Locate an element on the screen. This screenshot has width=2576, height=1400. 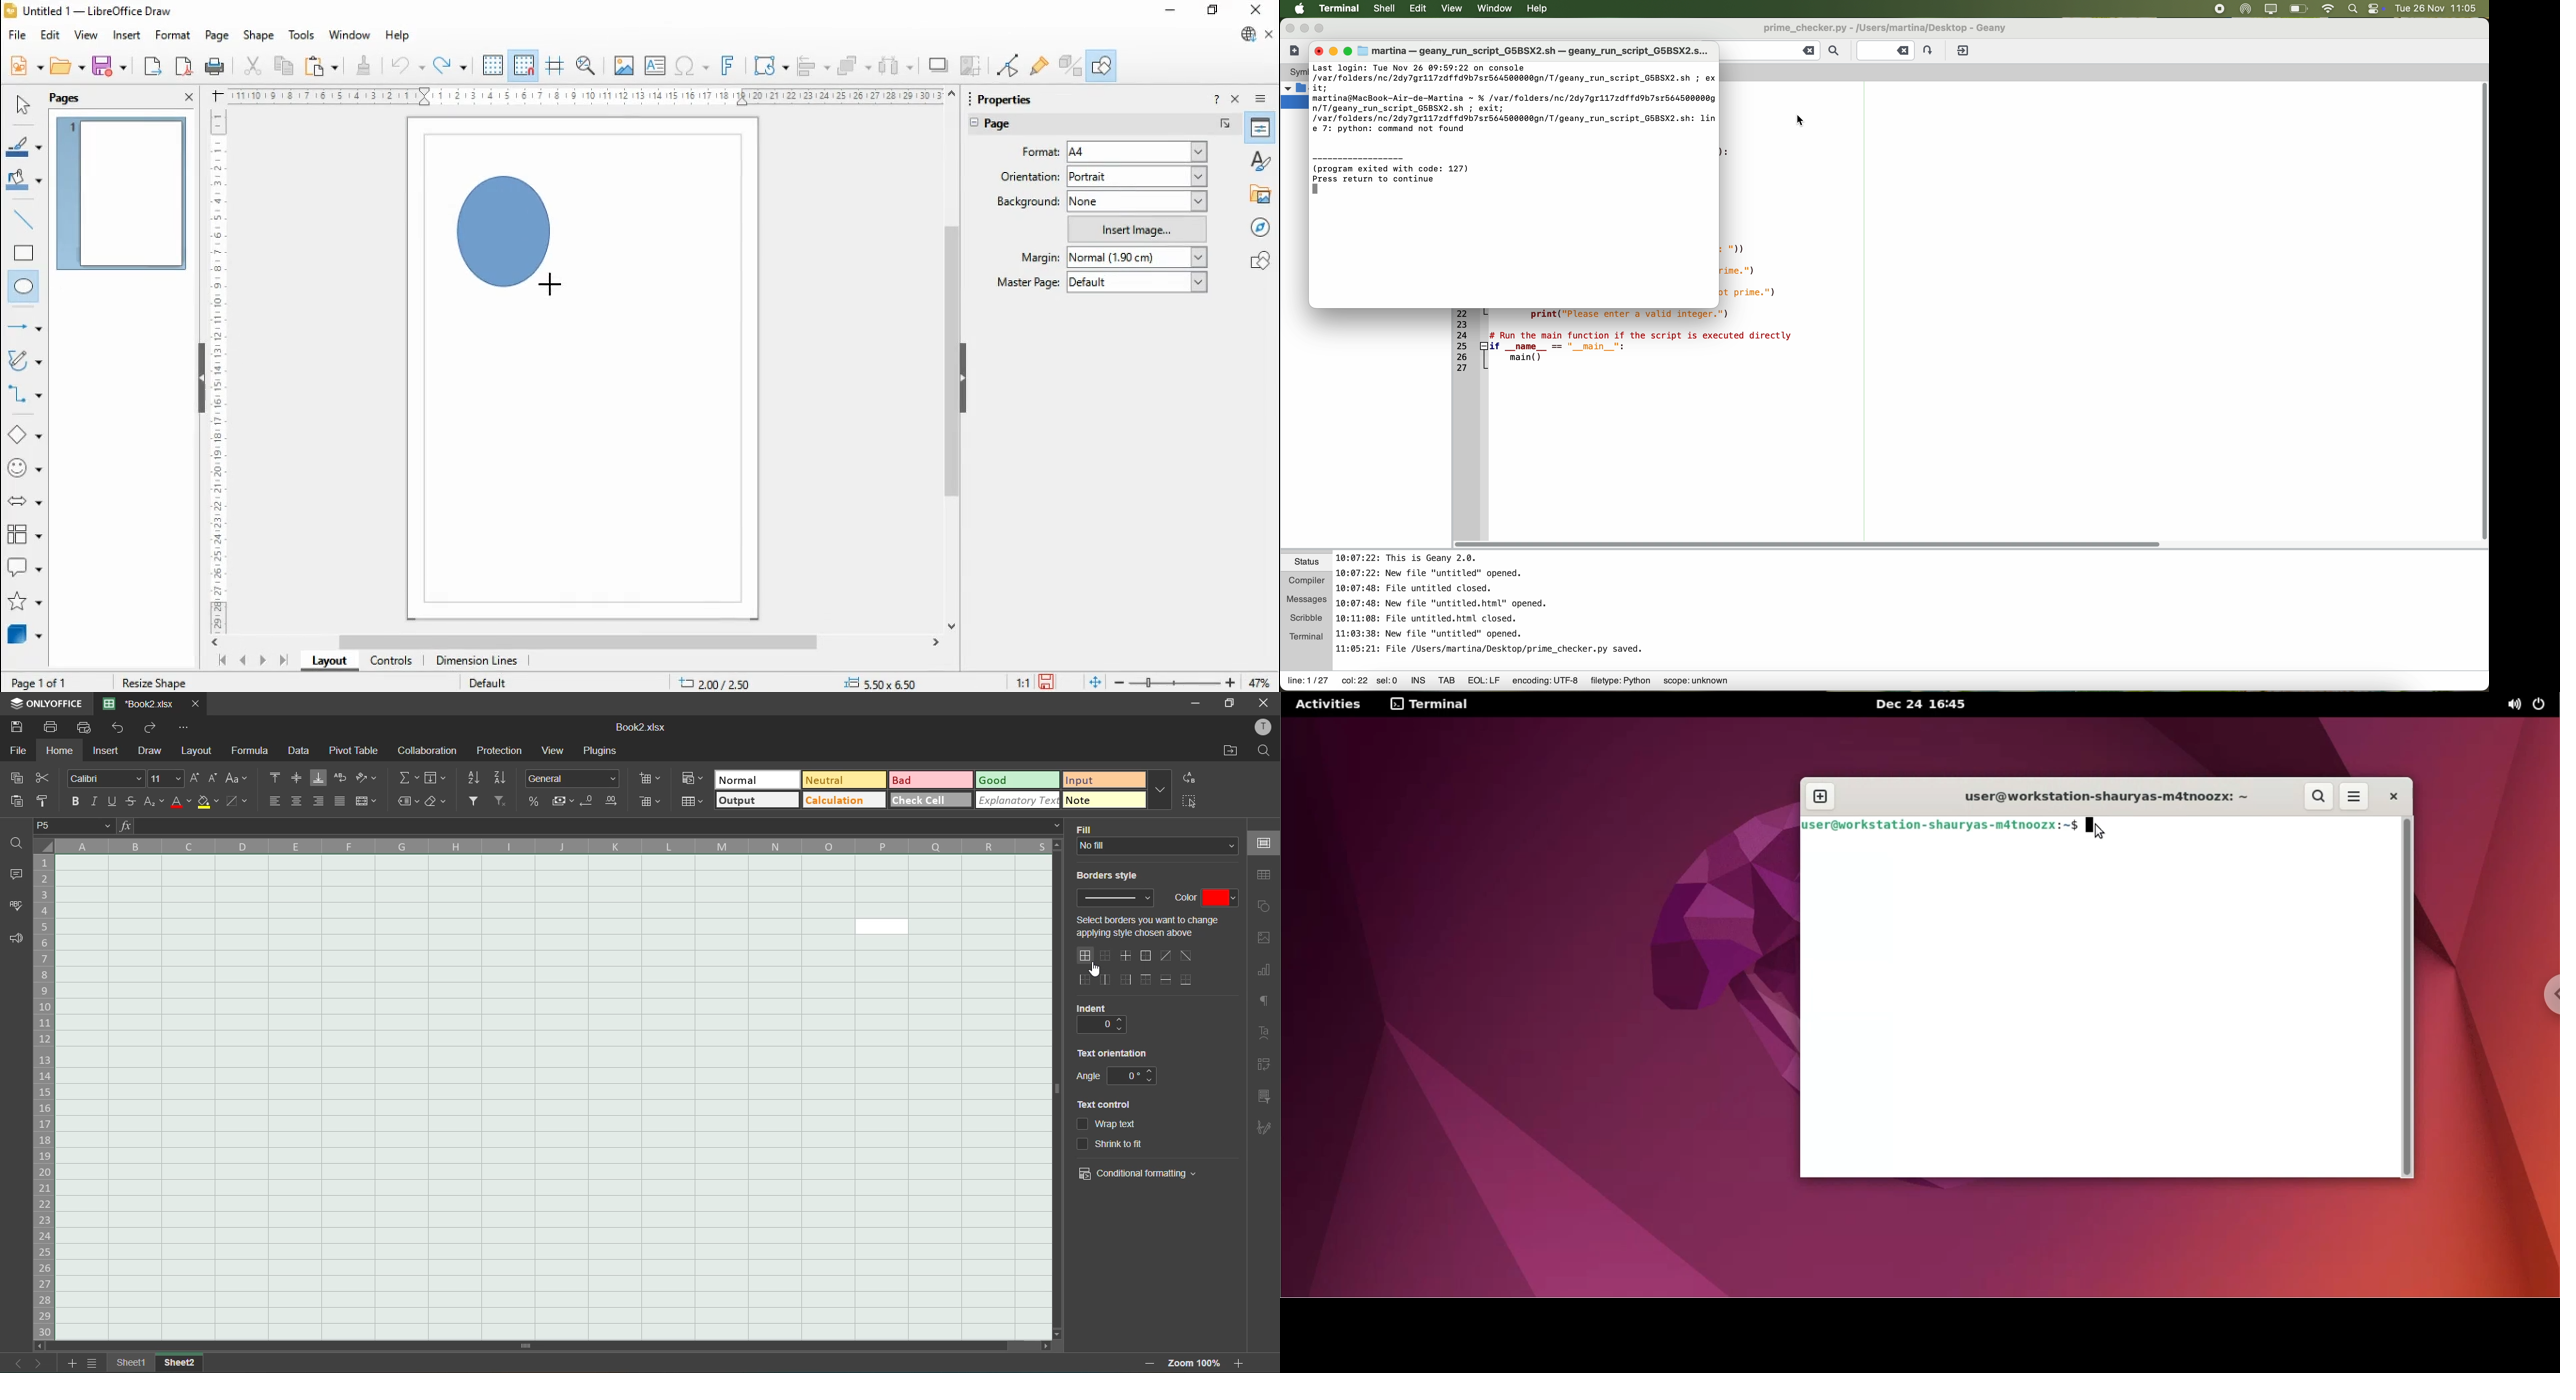
ellipse is located at coordinates (25, 288).